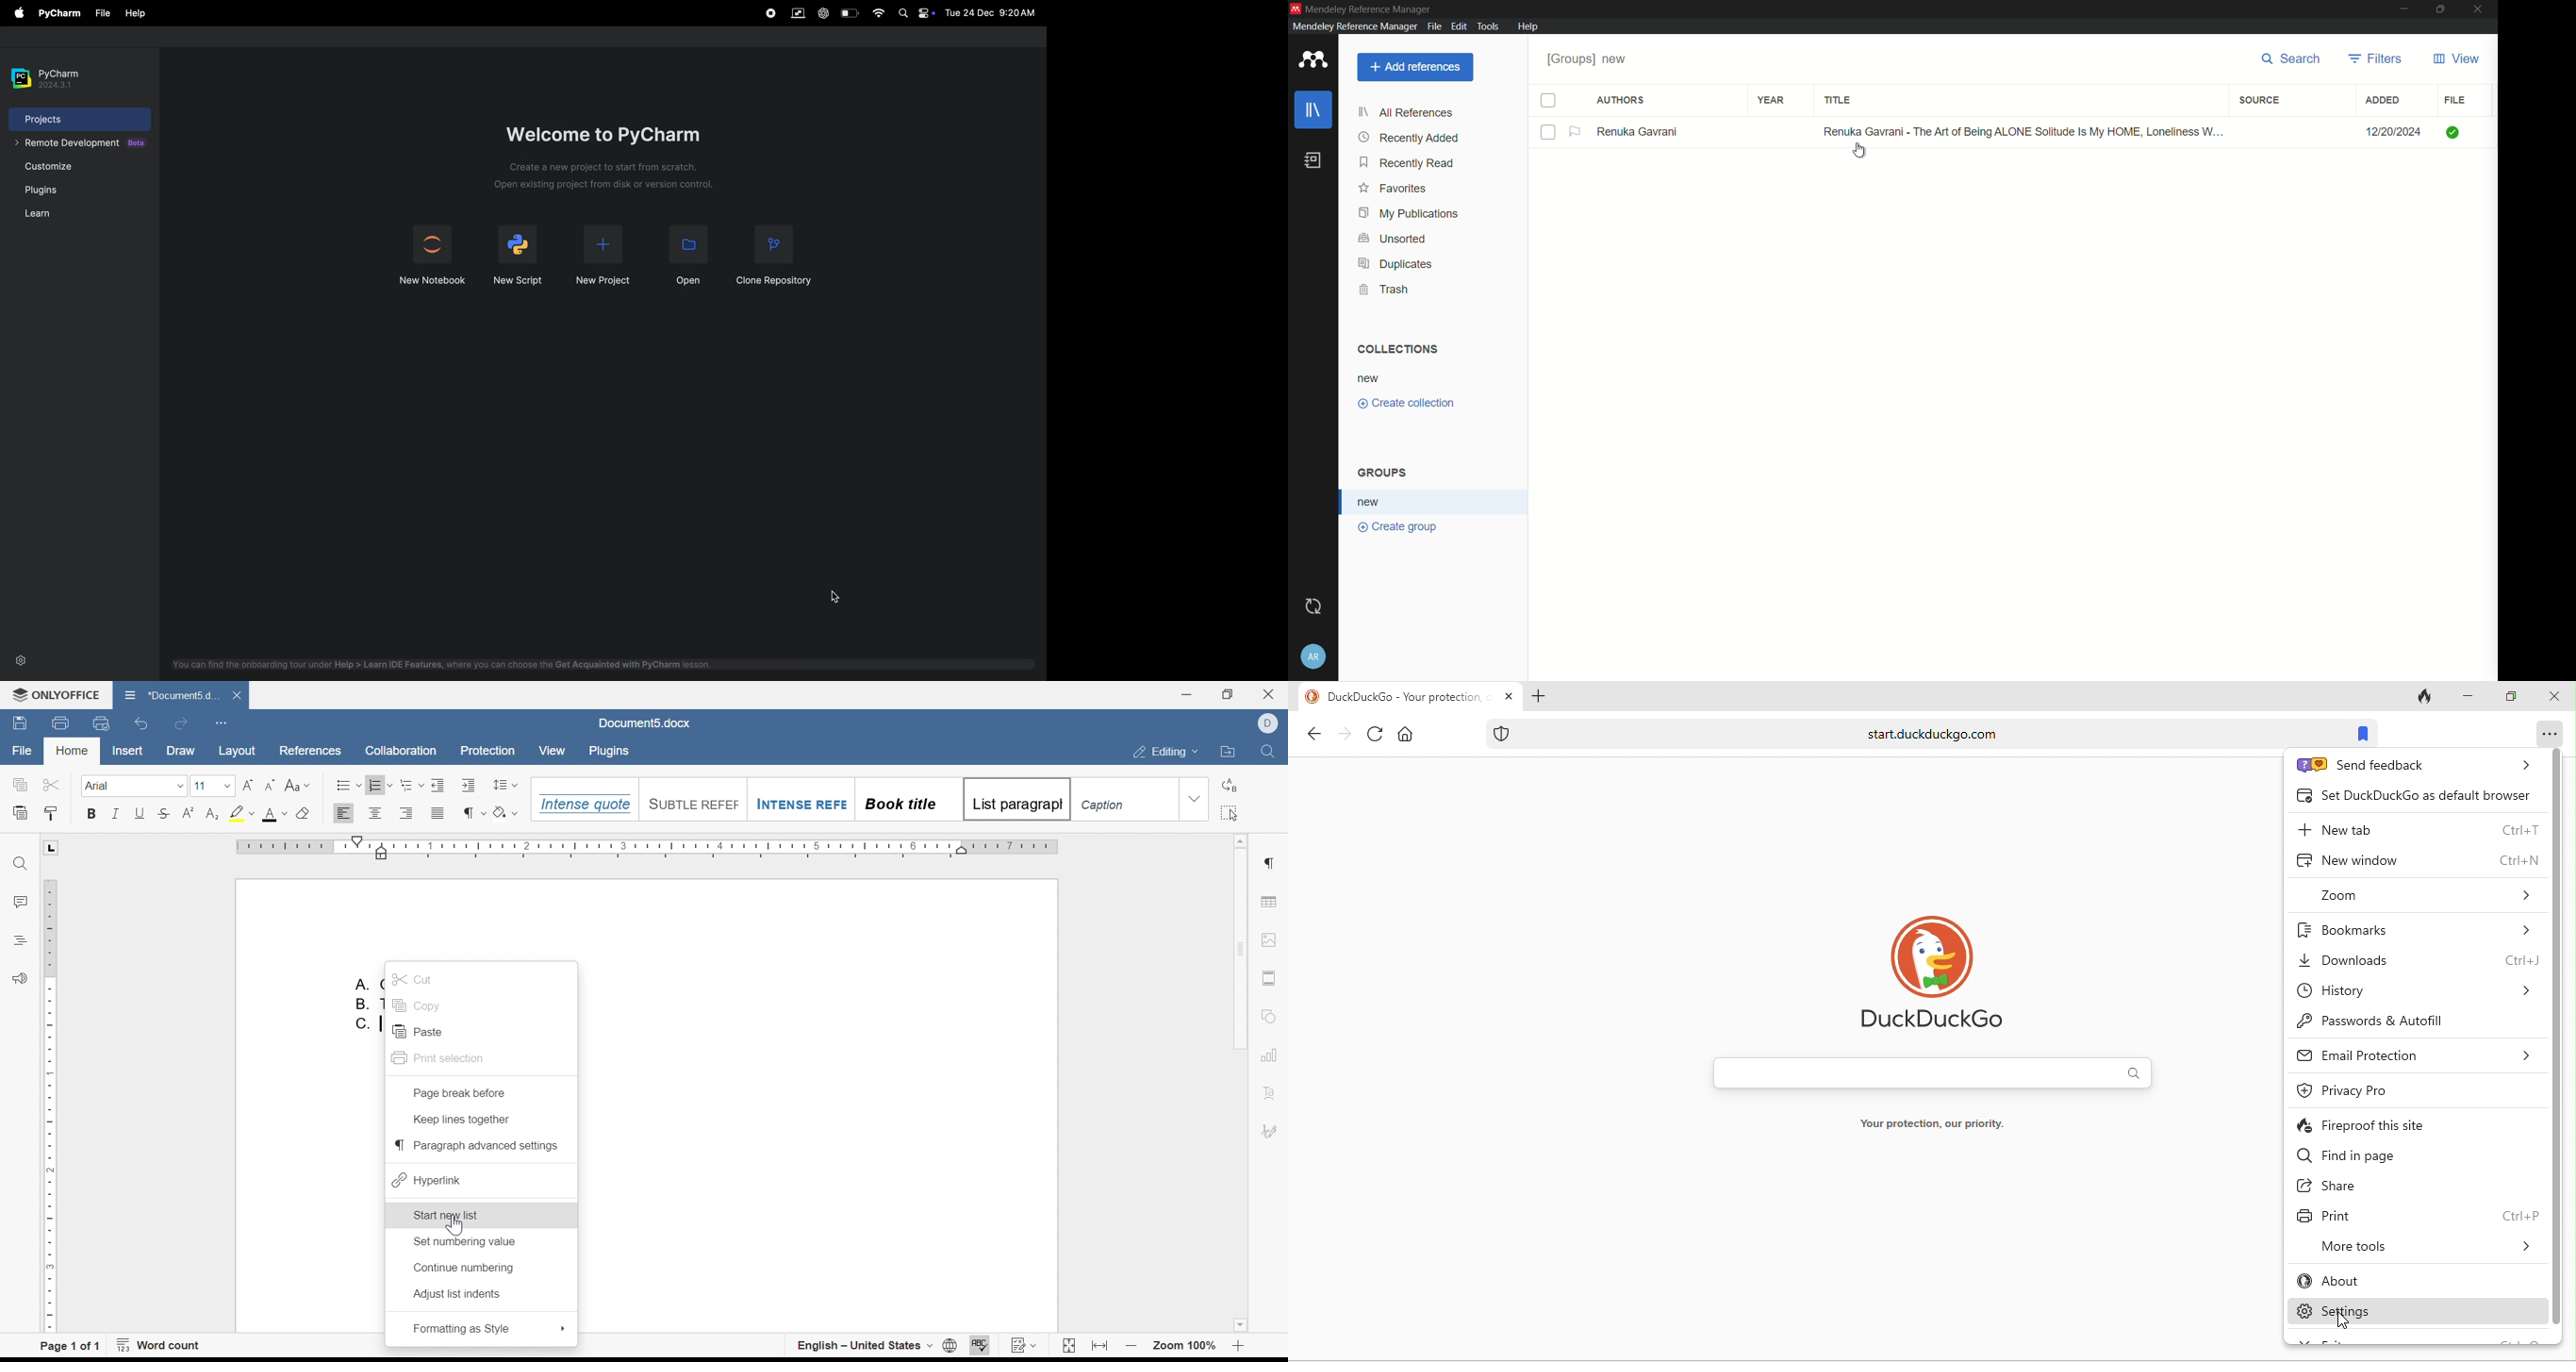 The width and height of the screenshot is (2576, 1372). I want to click on header & footer settings, so click(1269, 979).